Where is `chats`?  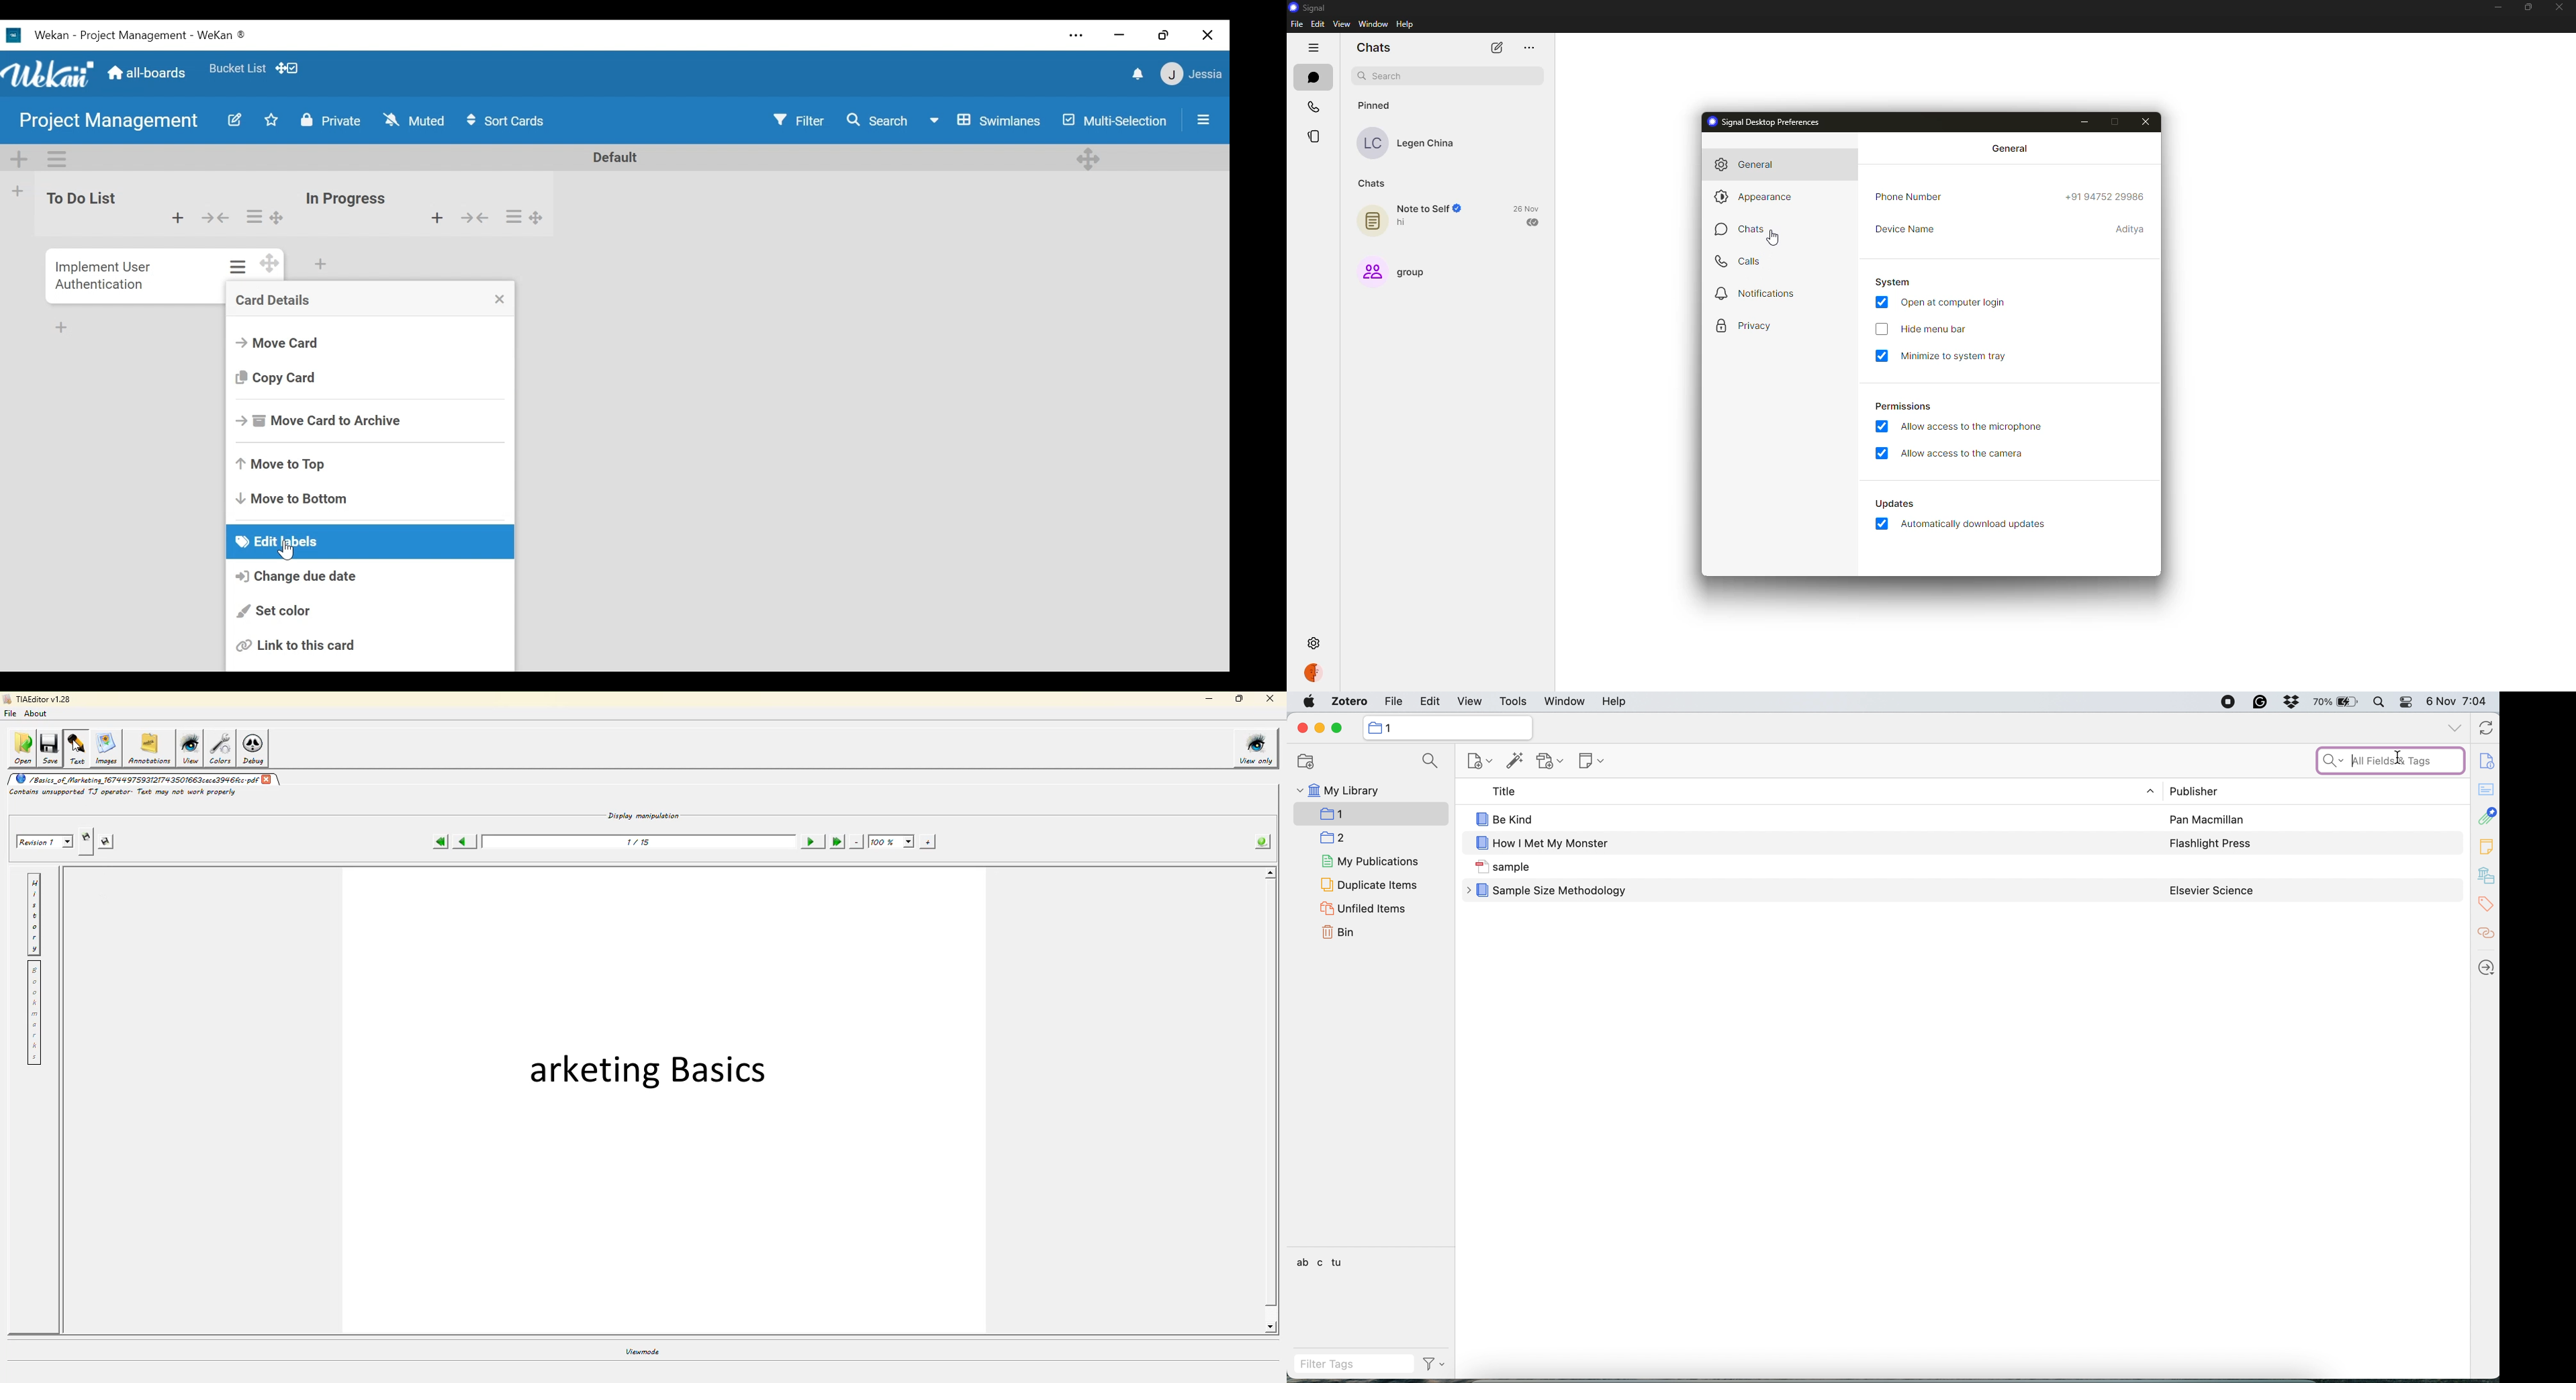
chats is located at coordinates (1312, 77).